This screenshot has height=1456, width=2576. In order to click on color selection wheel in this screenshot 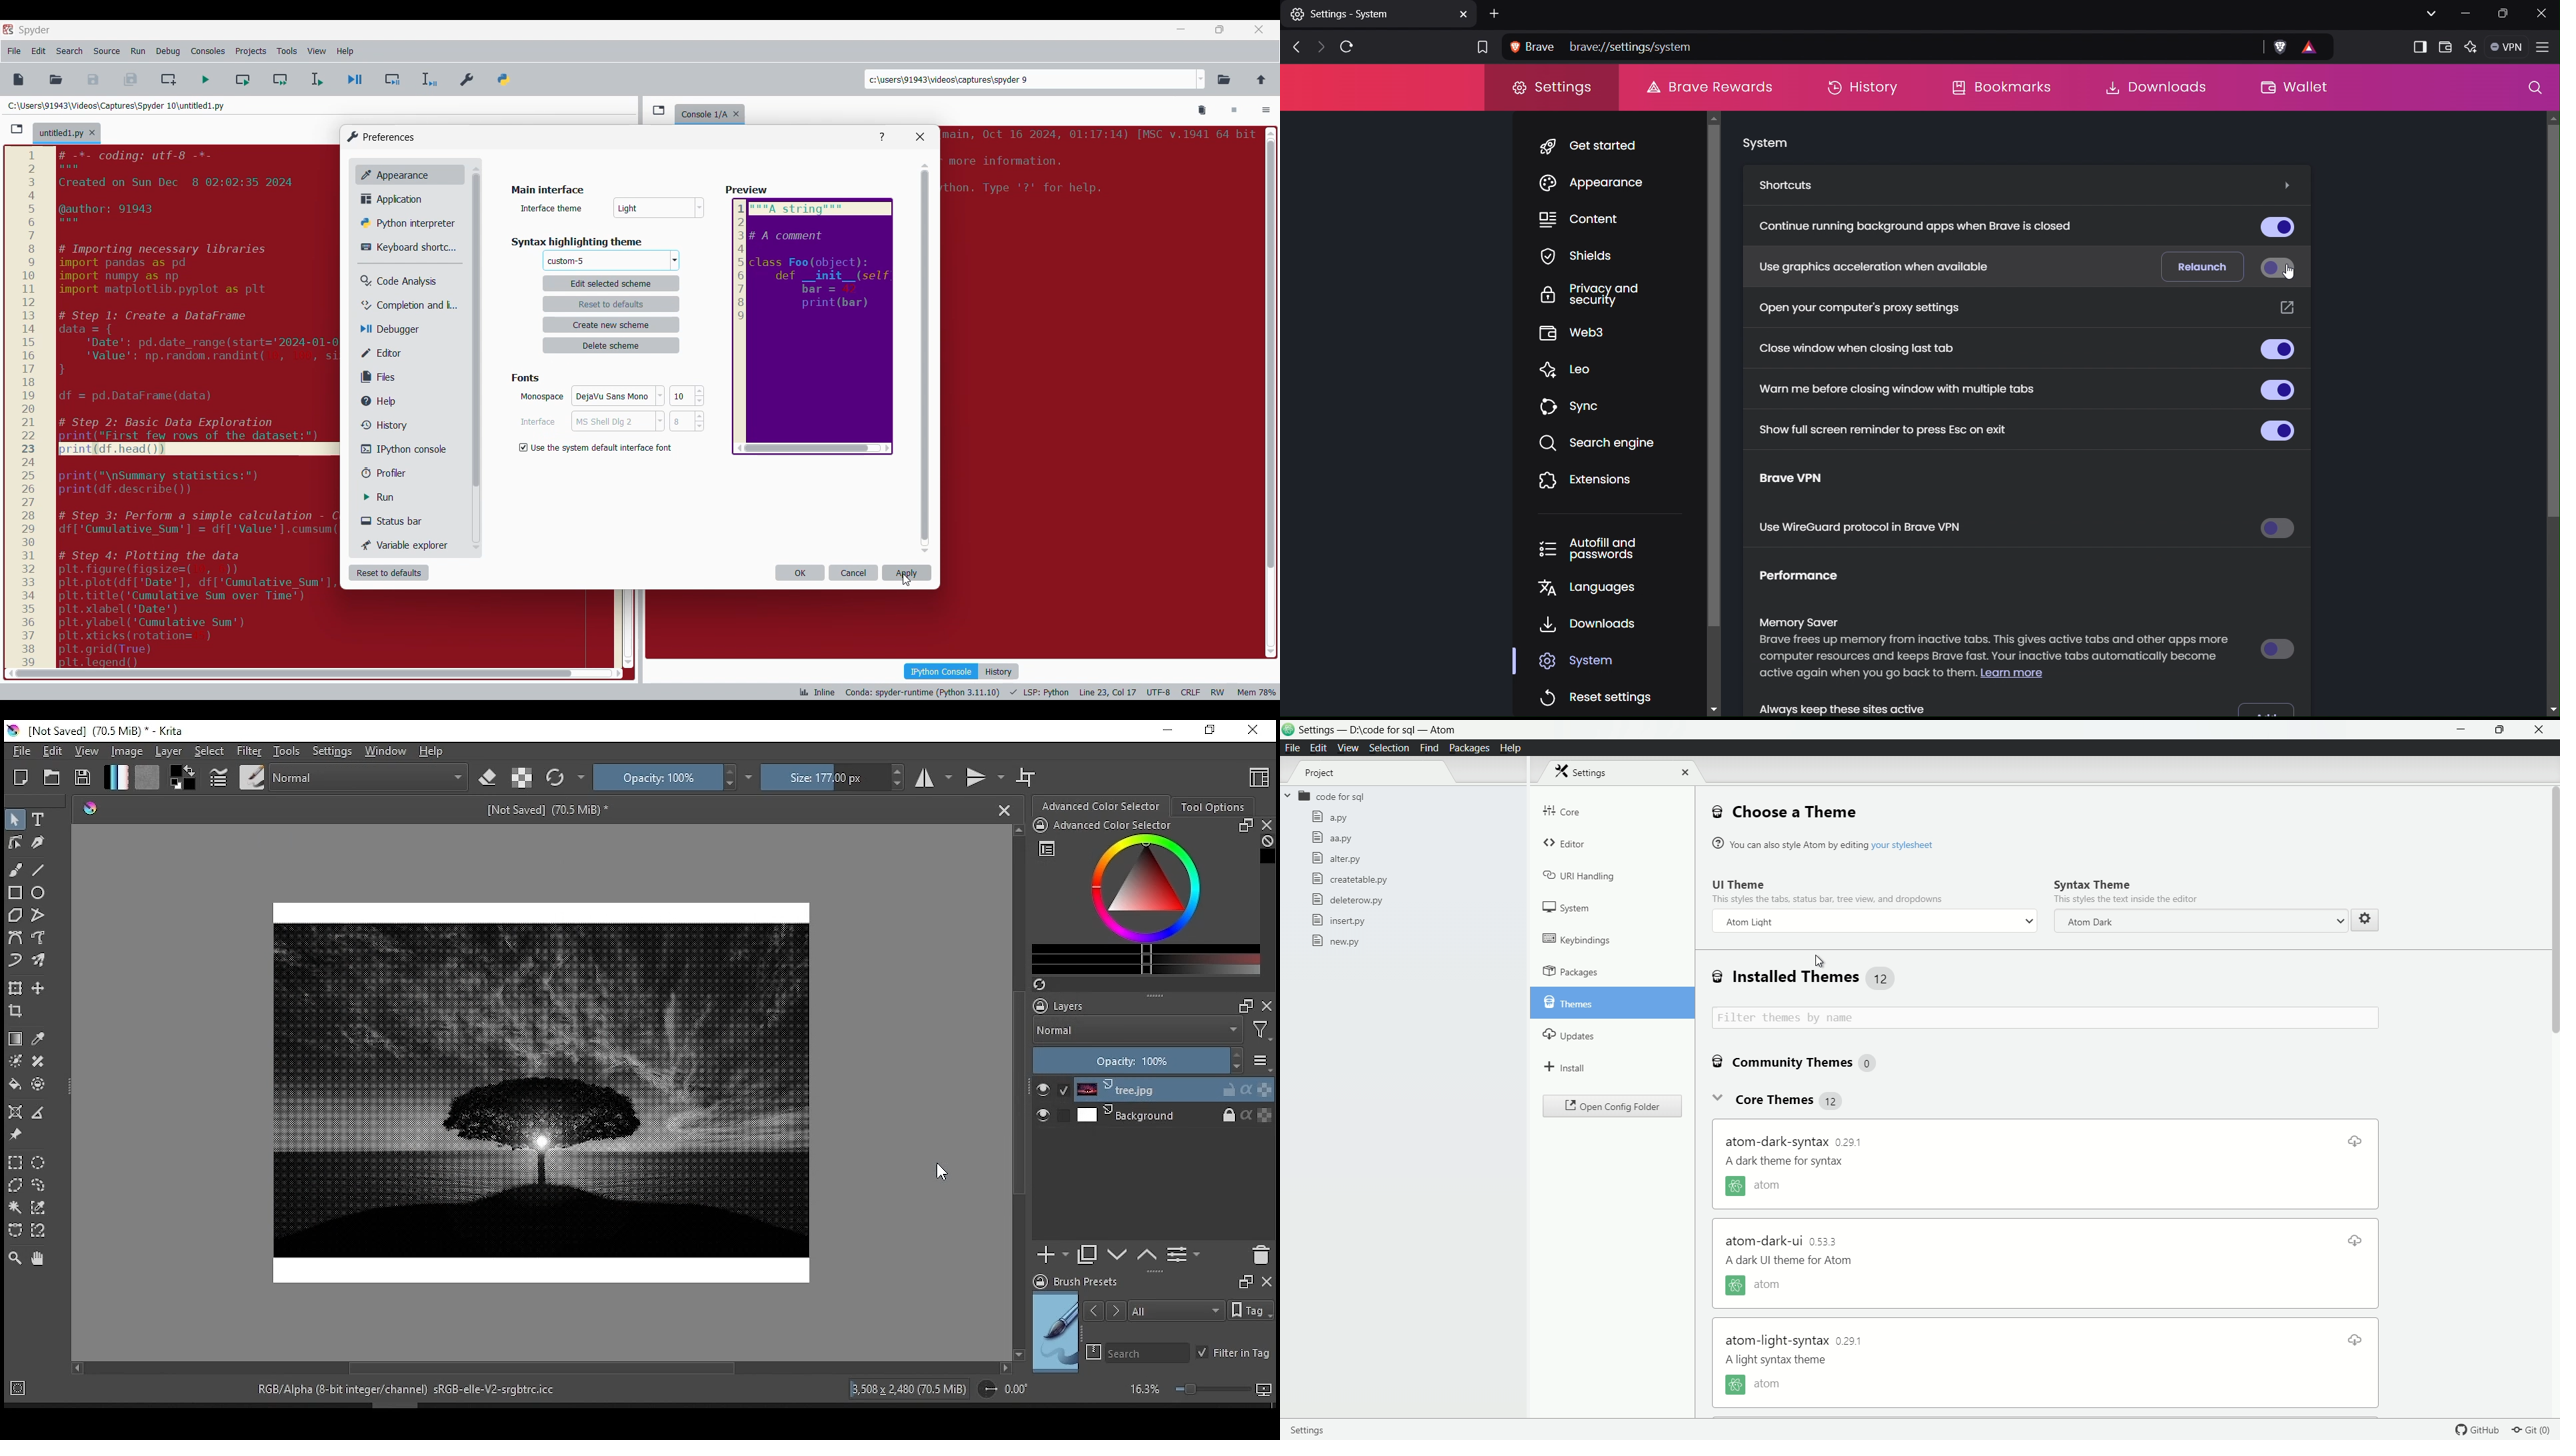, I will do `click(1102, 805)`.